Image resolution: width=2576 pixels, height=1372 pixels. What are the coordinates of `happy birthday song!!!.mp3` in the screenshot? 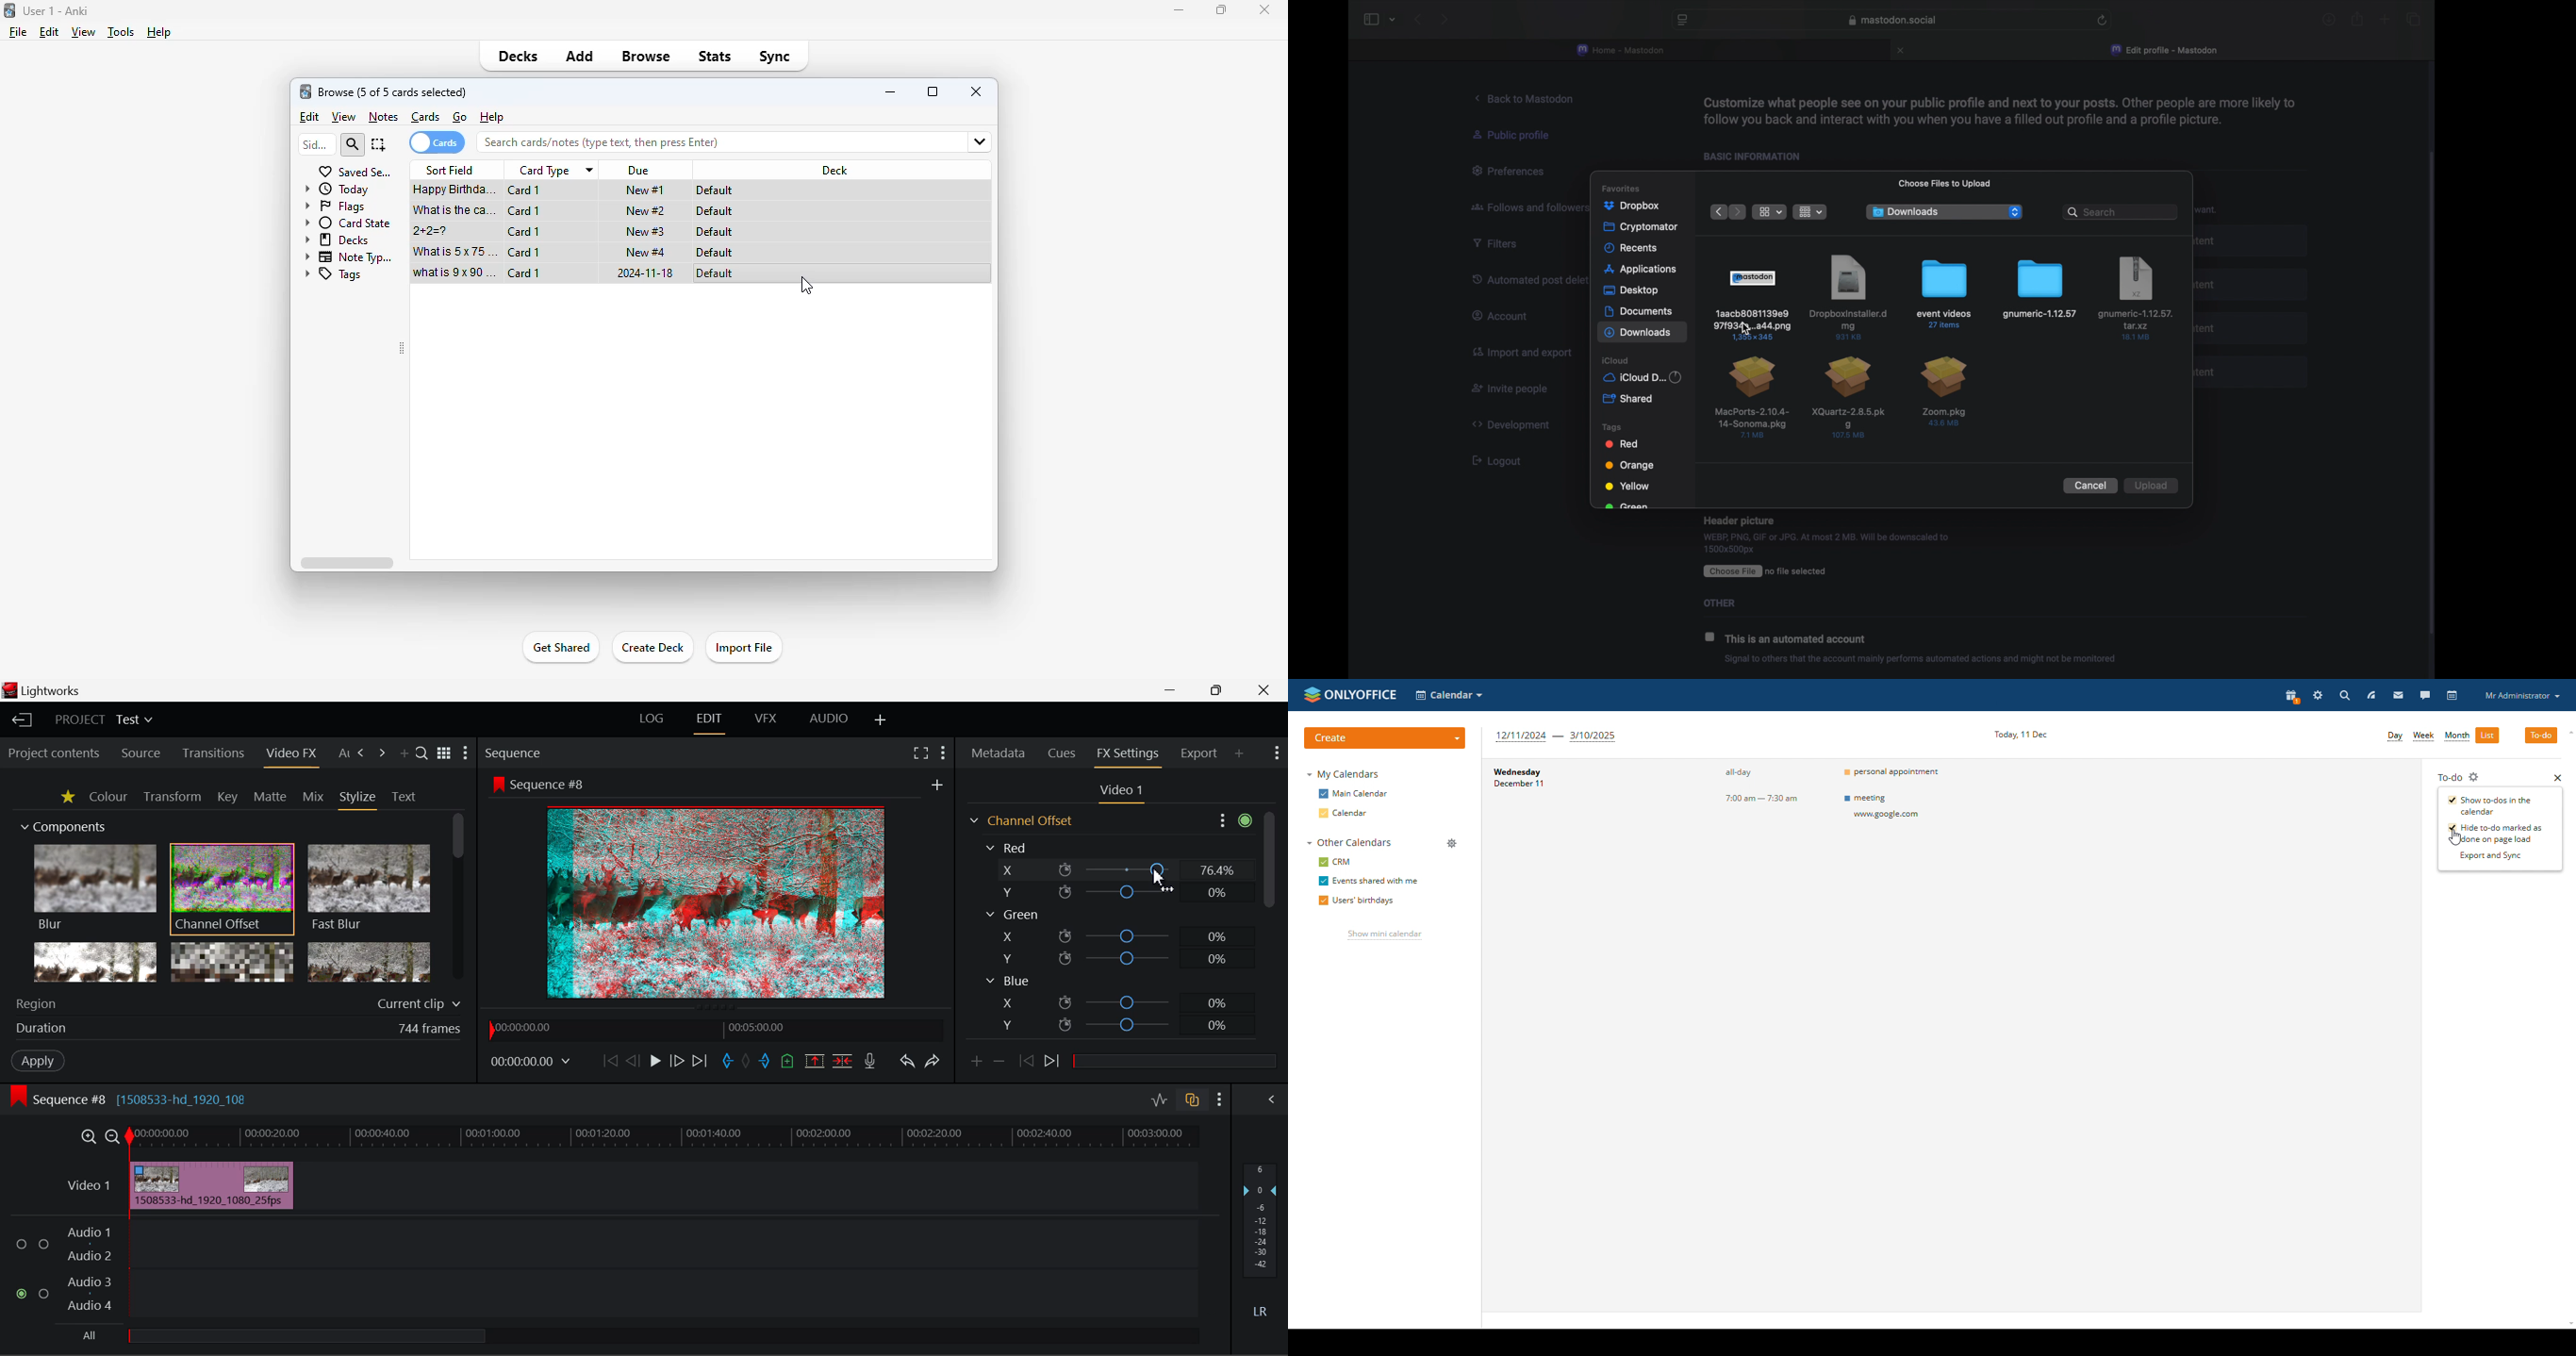 It's located at (454, 190).